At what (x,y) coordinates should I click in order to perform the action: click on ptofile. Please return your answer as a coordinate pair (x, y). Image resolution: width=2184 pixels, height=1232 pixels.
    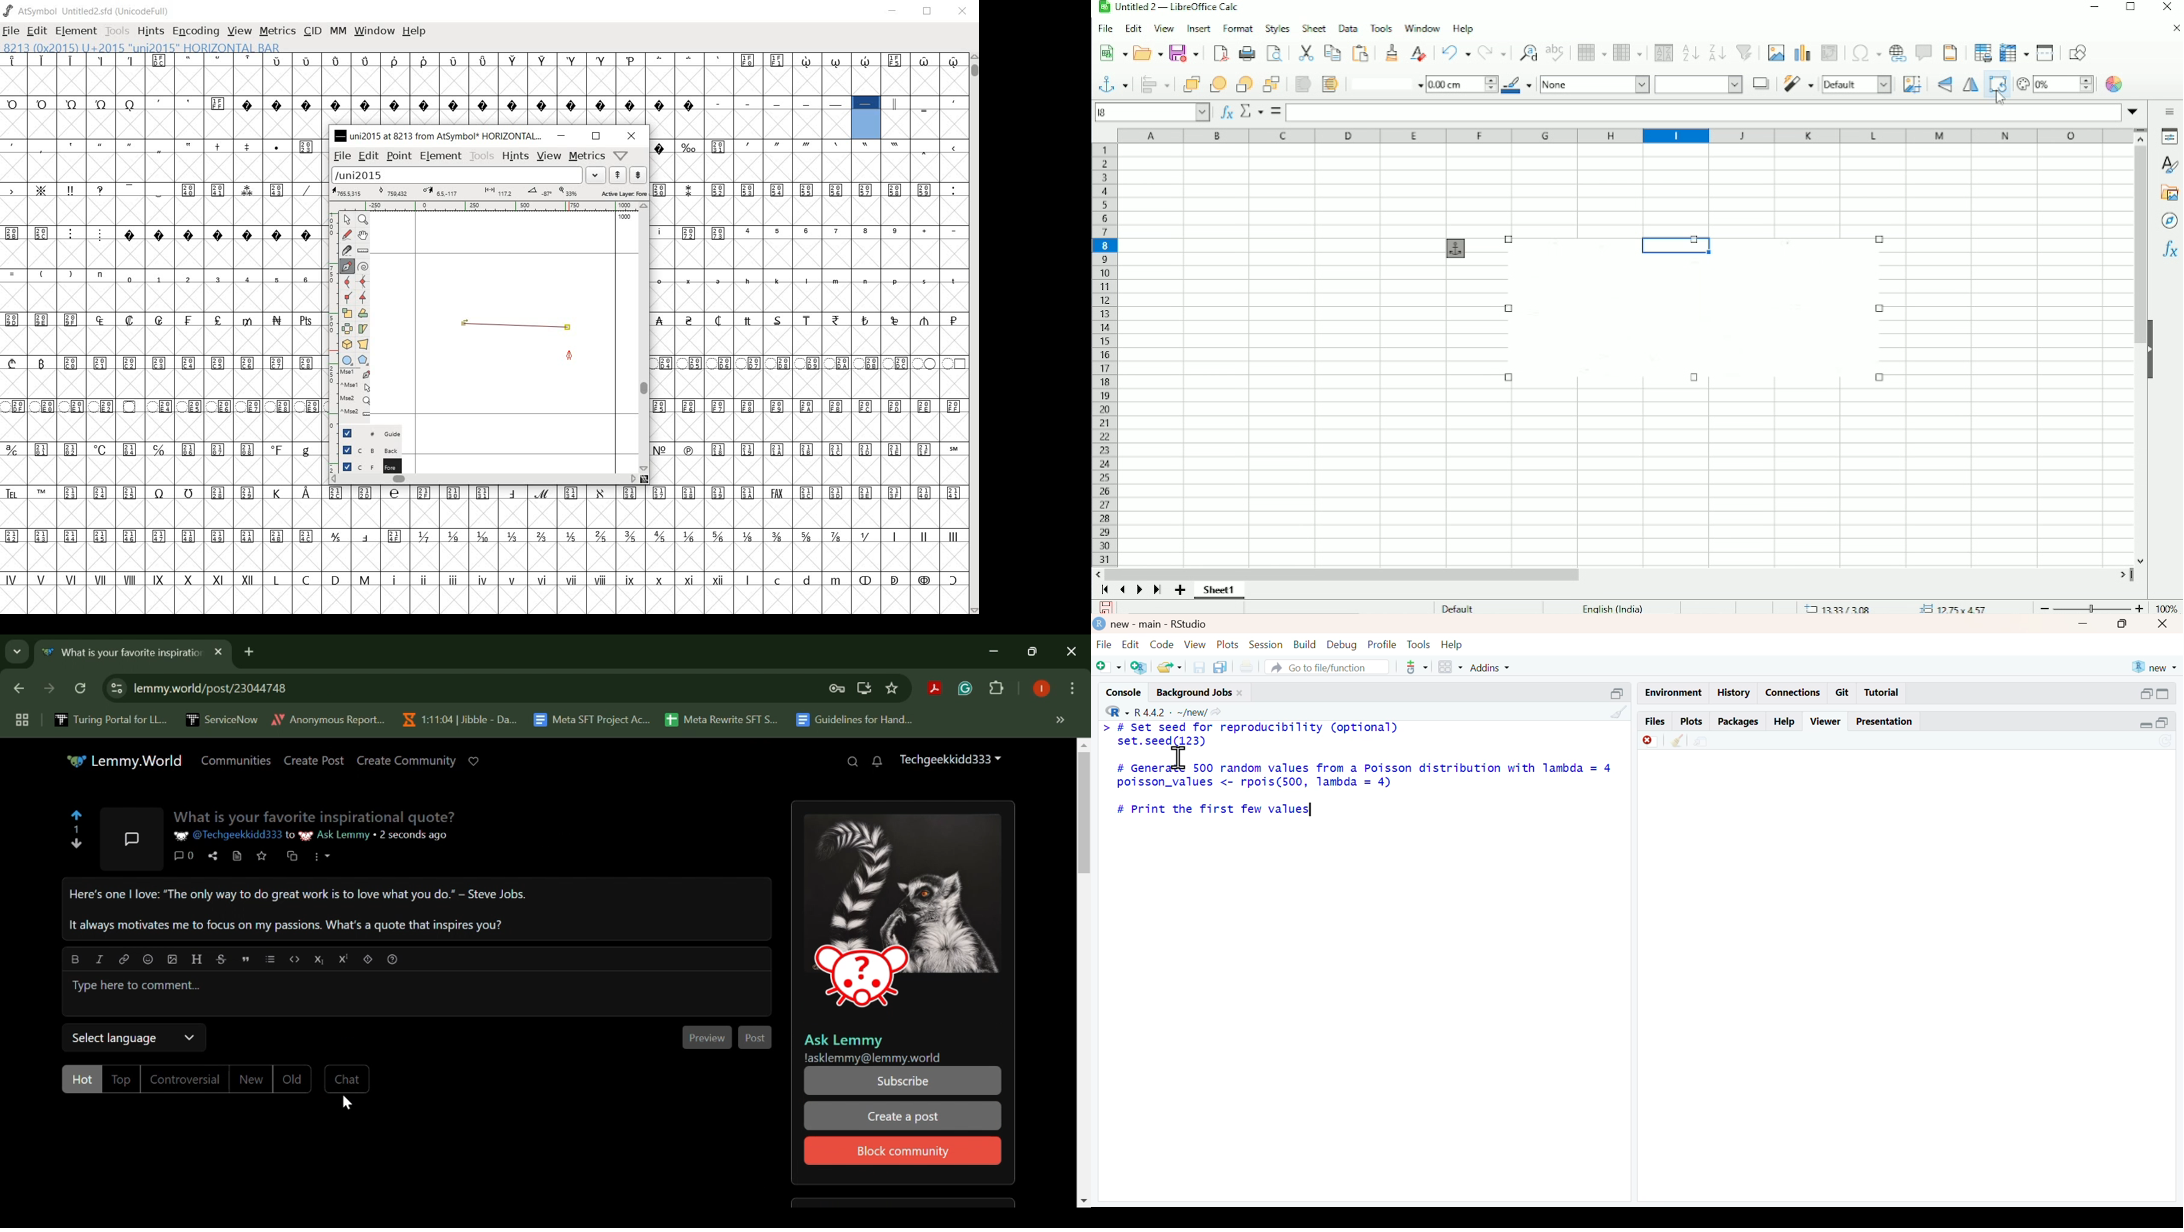
    Looking at the image, I should click on (1383, 645).